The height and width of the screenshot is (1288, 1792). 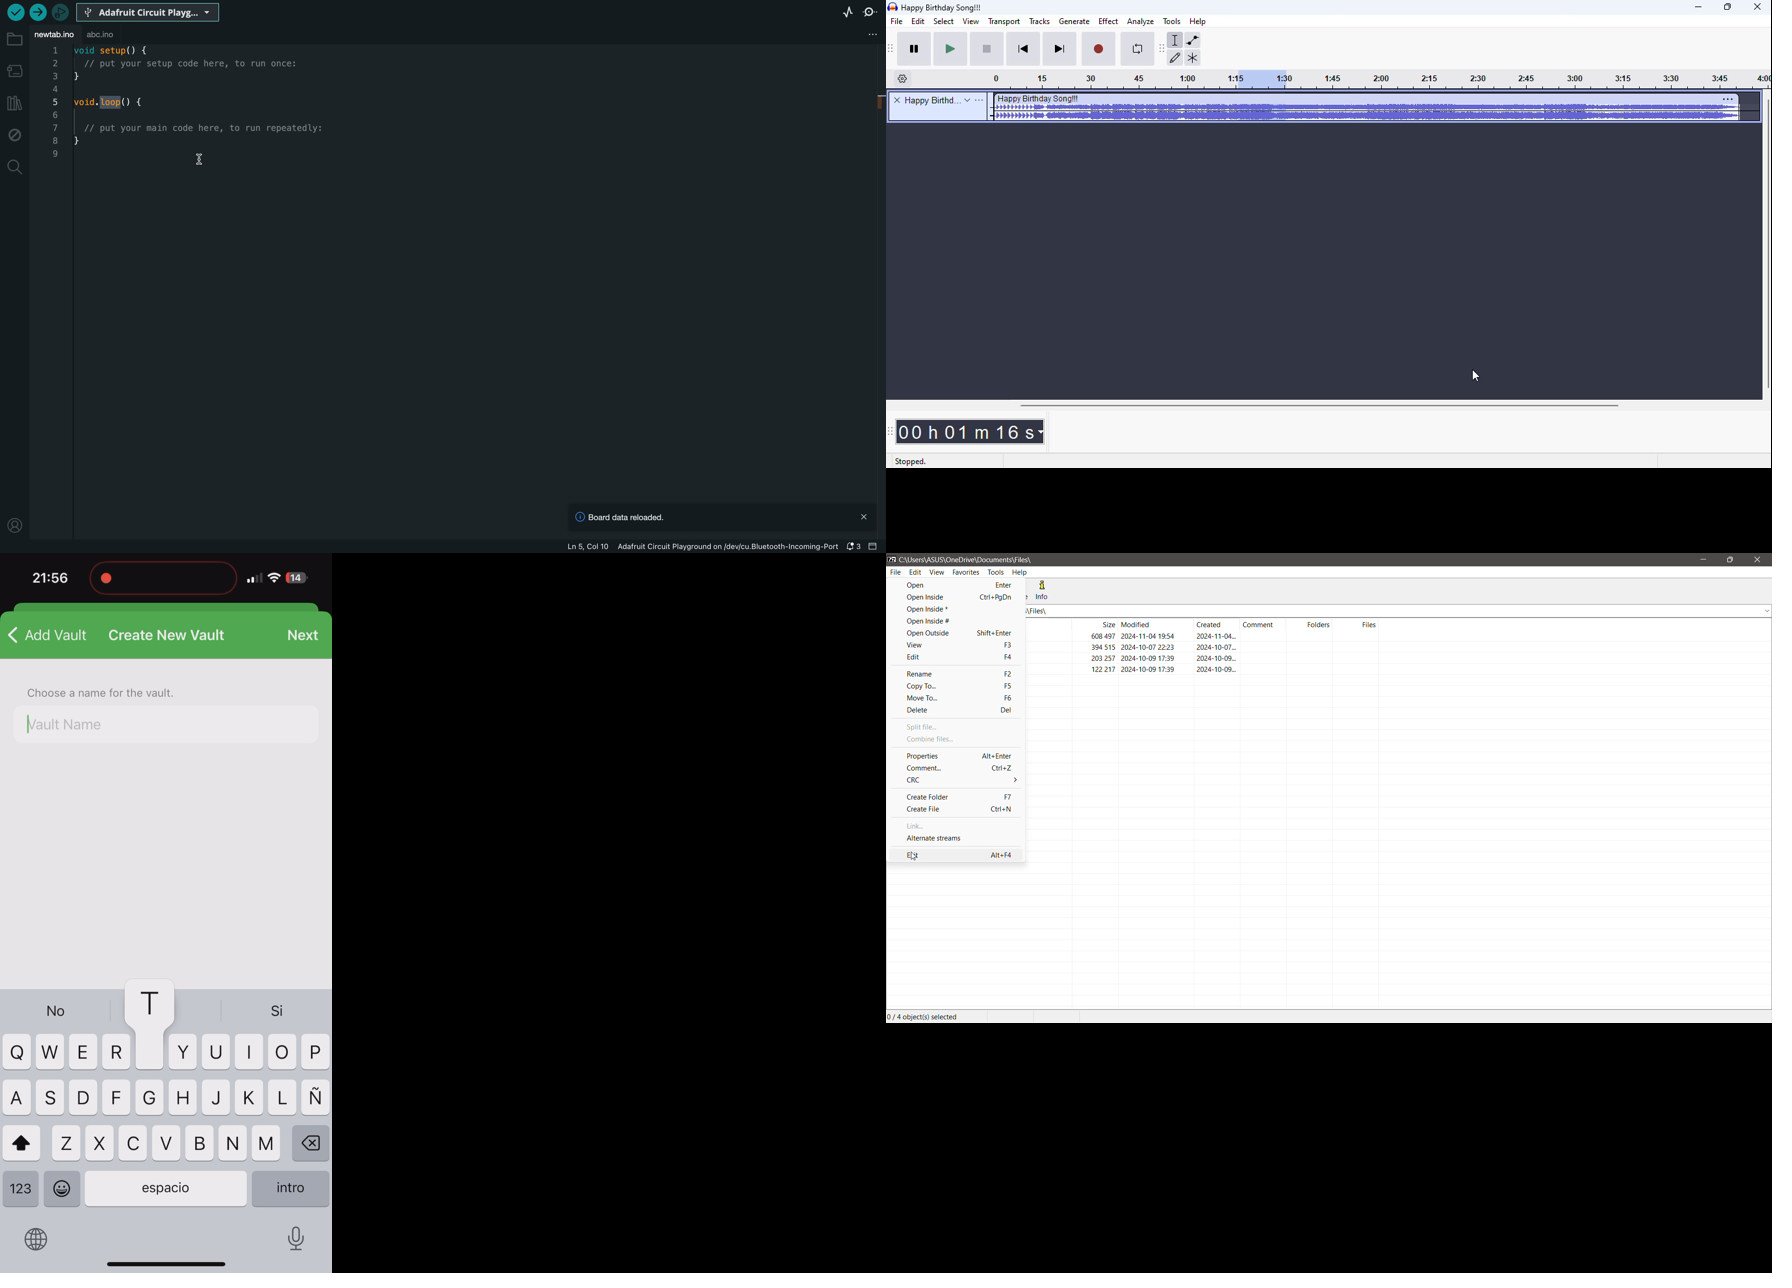 What do you see at coordinates (55, 140) in the screenshot?
I see `8` at bounding box center [55, 140].